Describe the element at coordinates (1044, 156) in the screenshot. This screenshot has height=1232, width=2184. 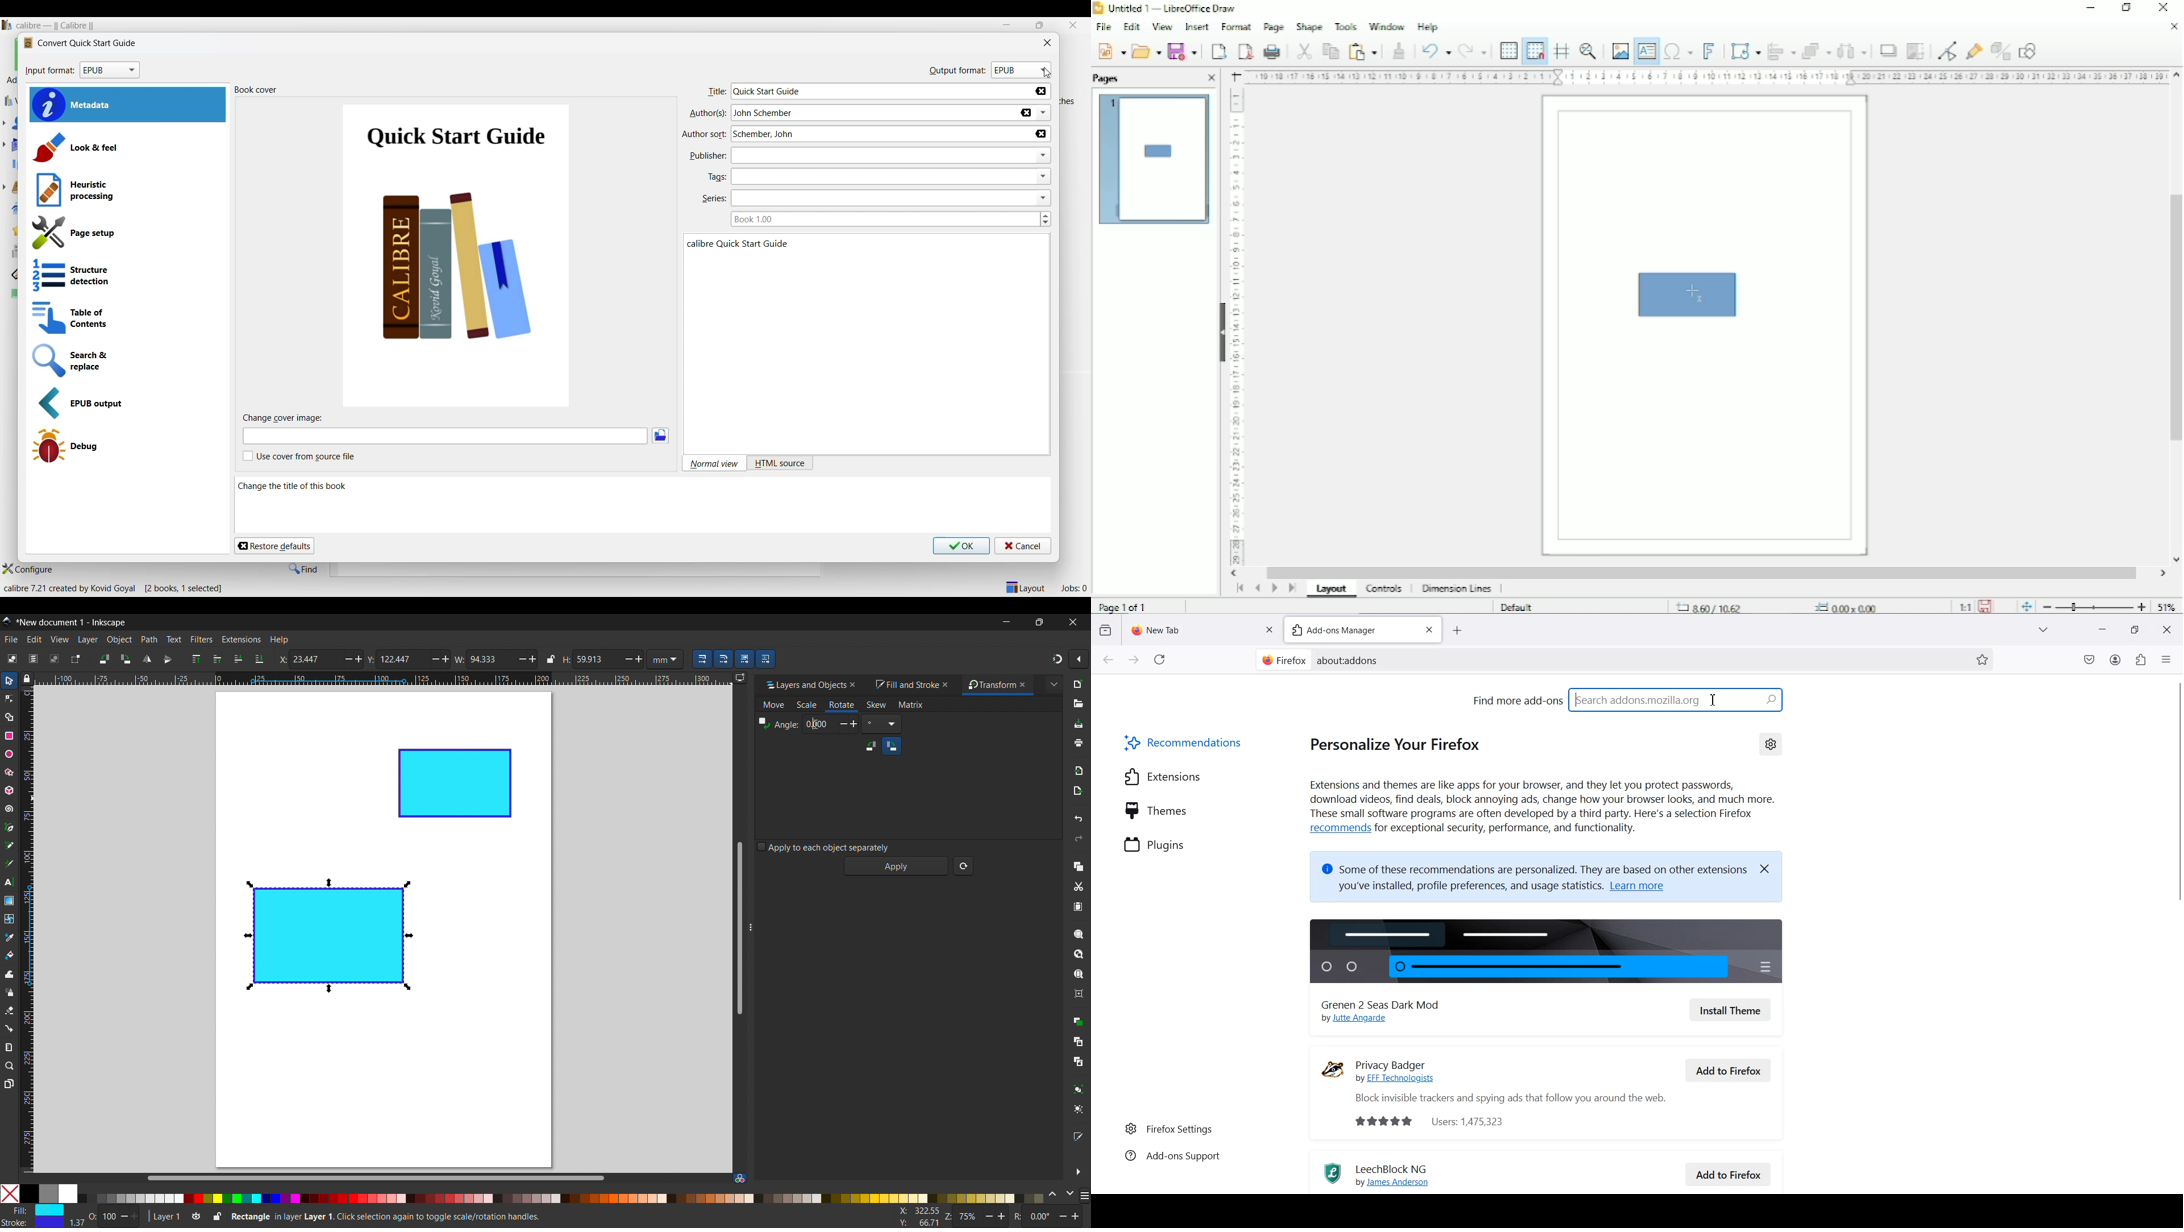
I see `dropdown` at that location.